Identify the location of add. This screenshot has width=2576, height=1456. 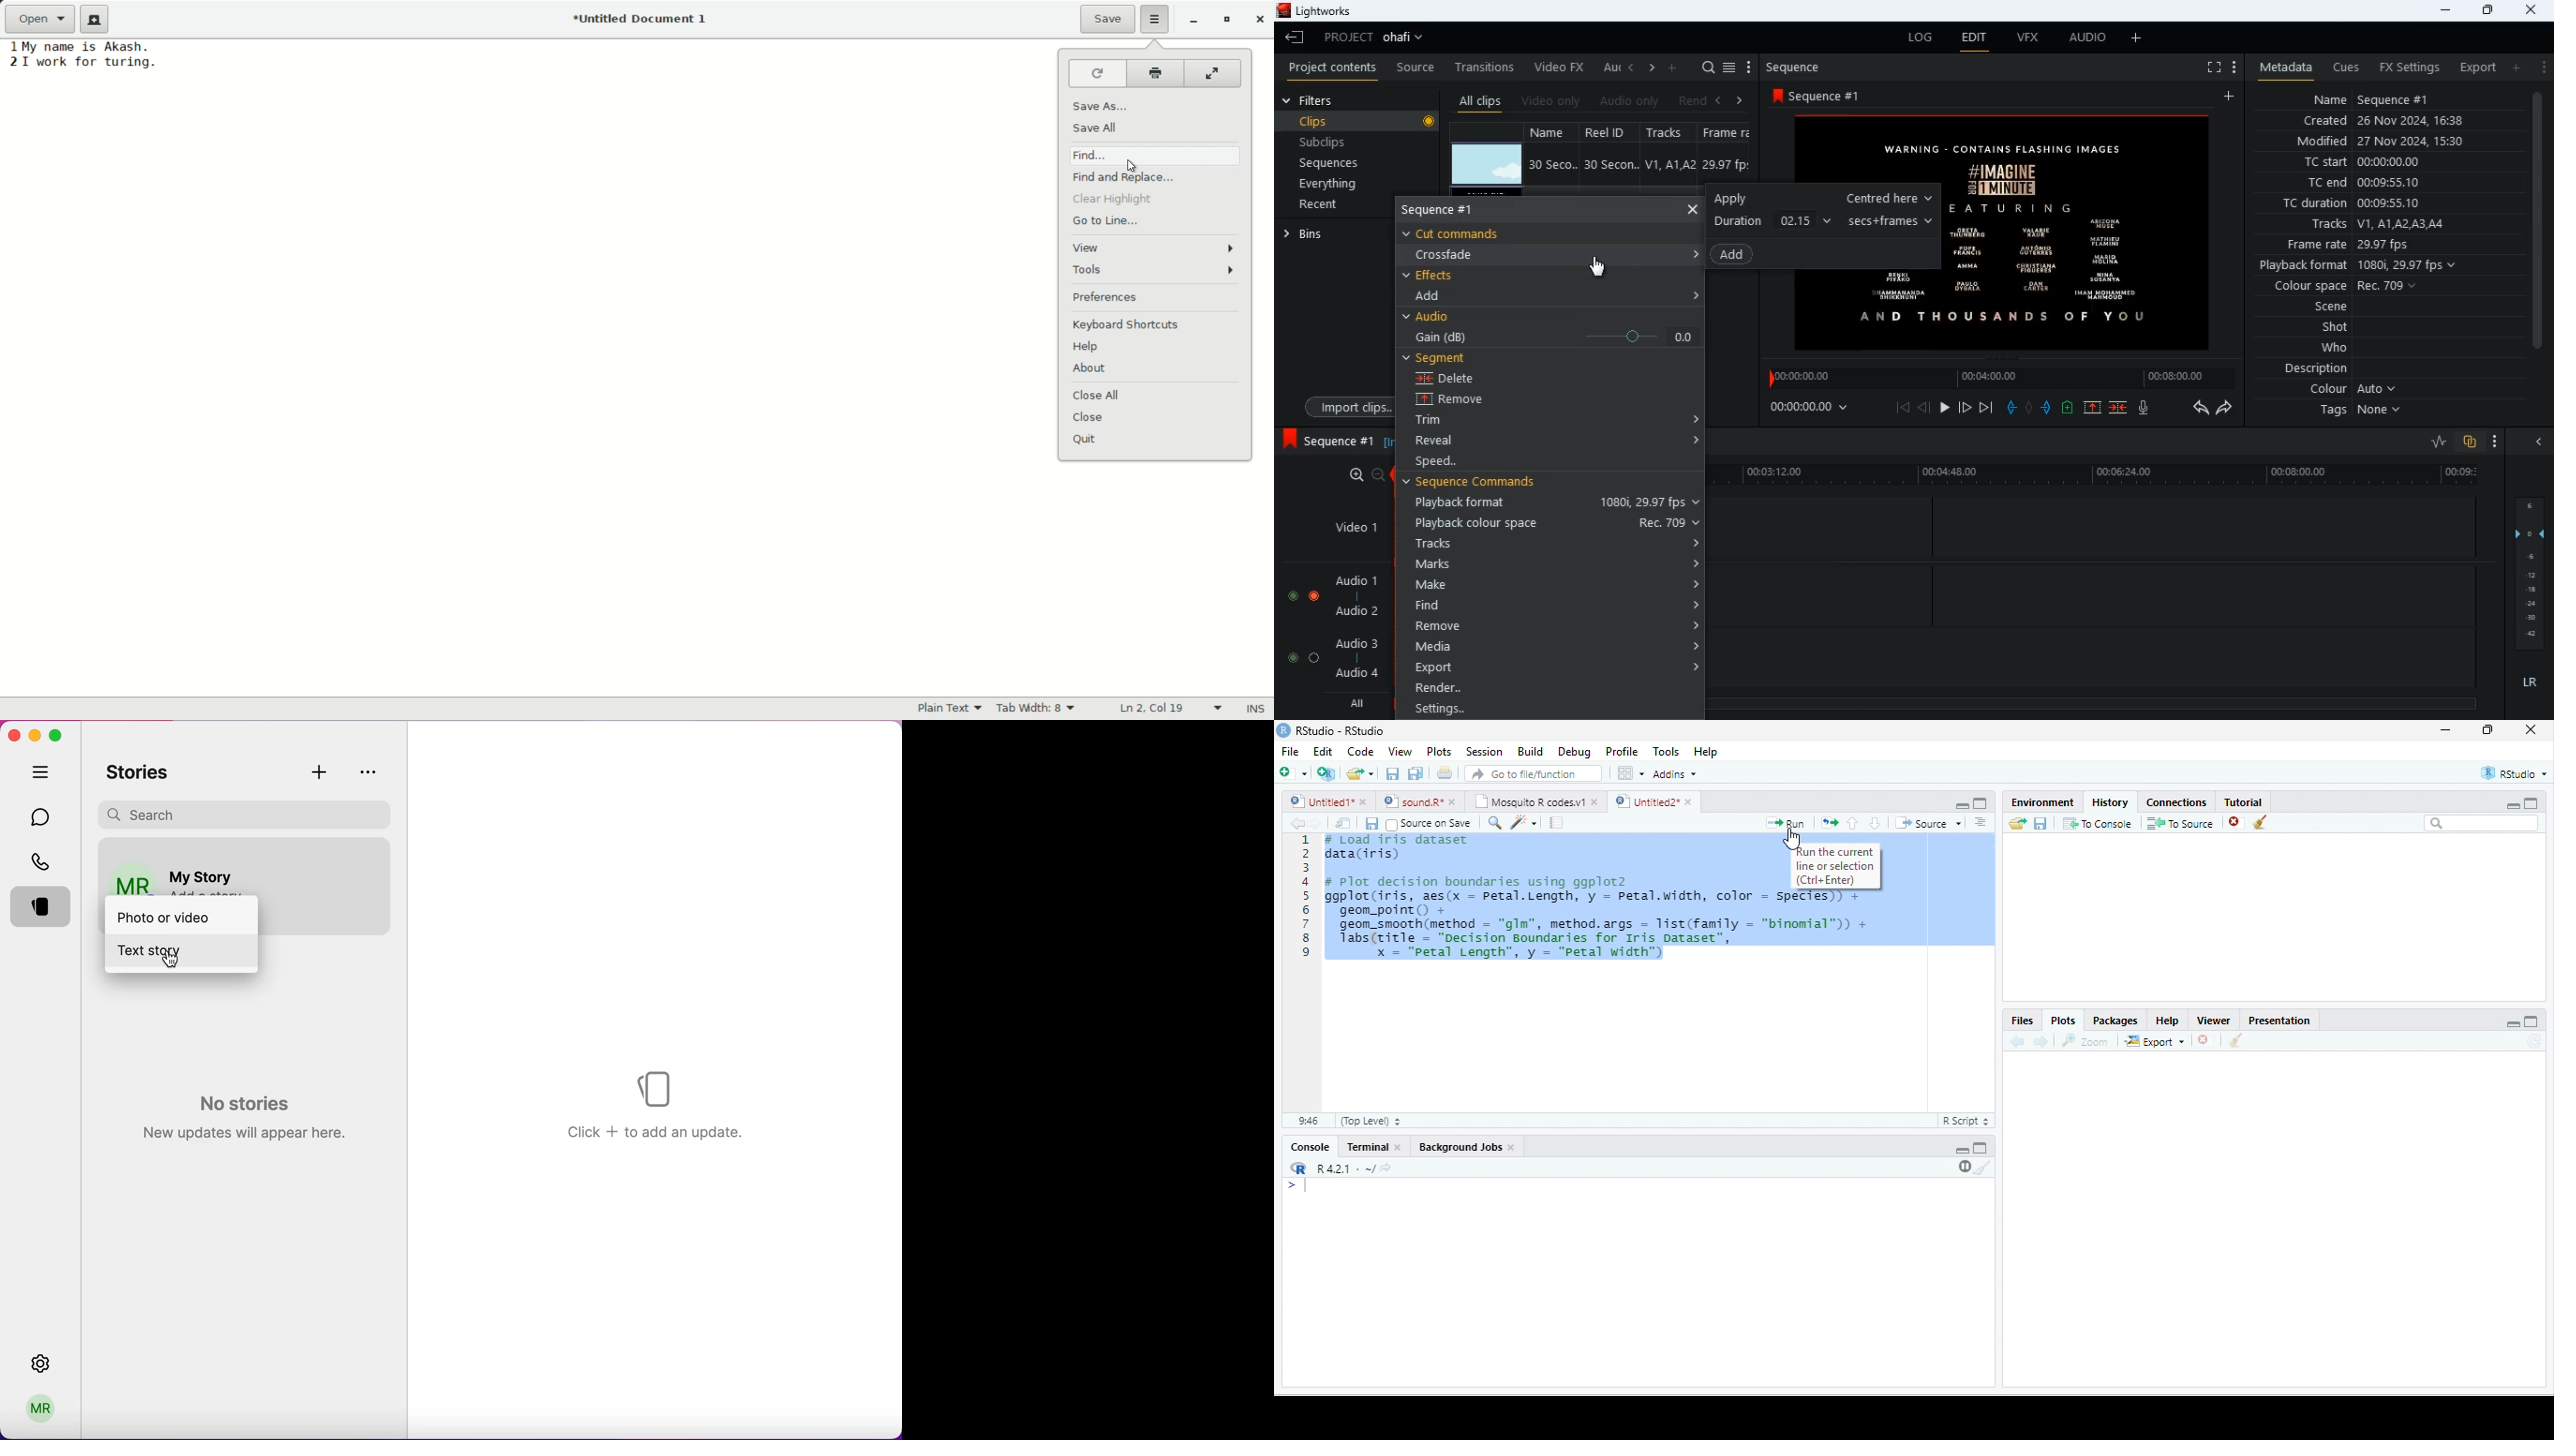
(322, 772).